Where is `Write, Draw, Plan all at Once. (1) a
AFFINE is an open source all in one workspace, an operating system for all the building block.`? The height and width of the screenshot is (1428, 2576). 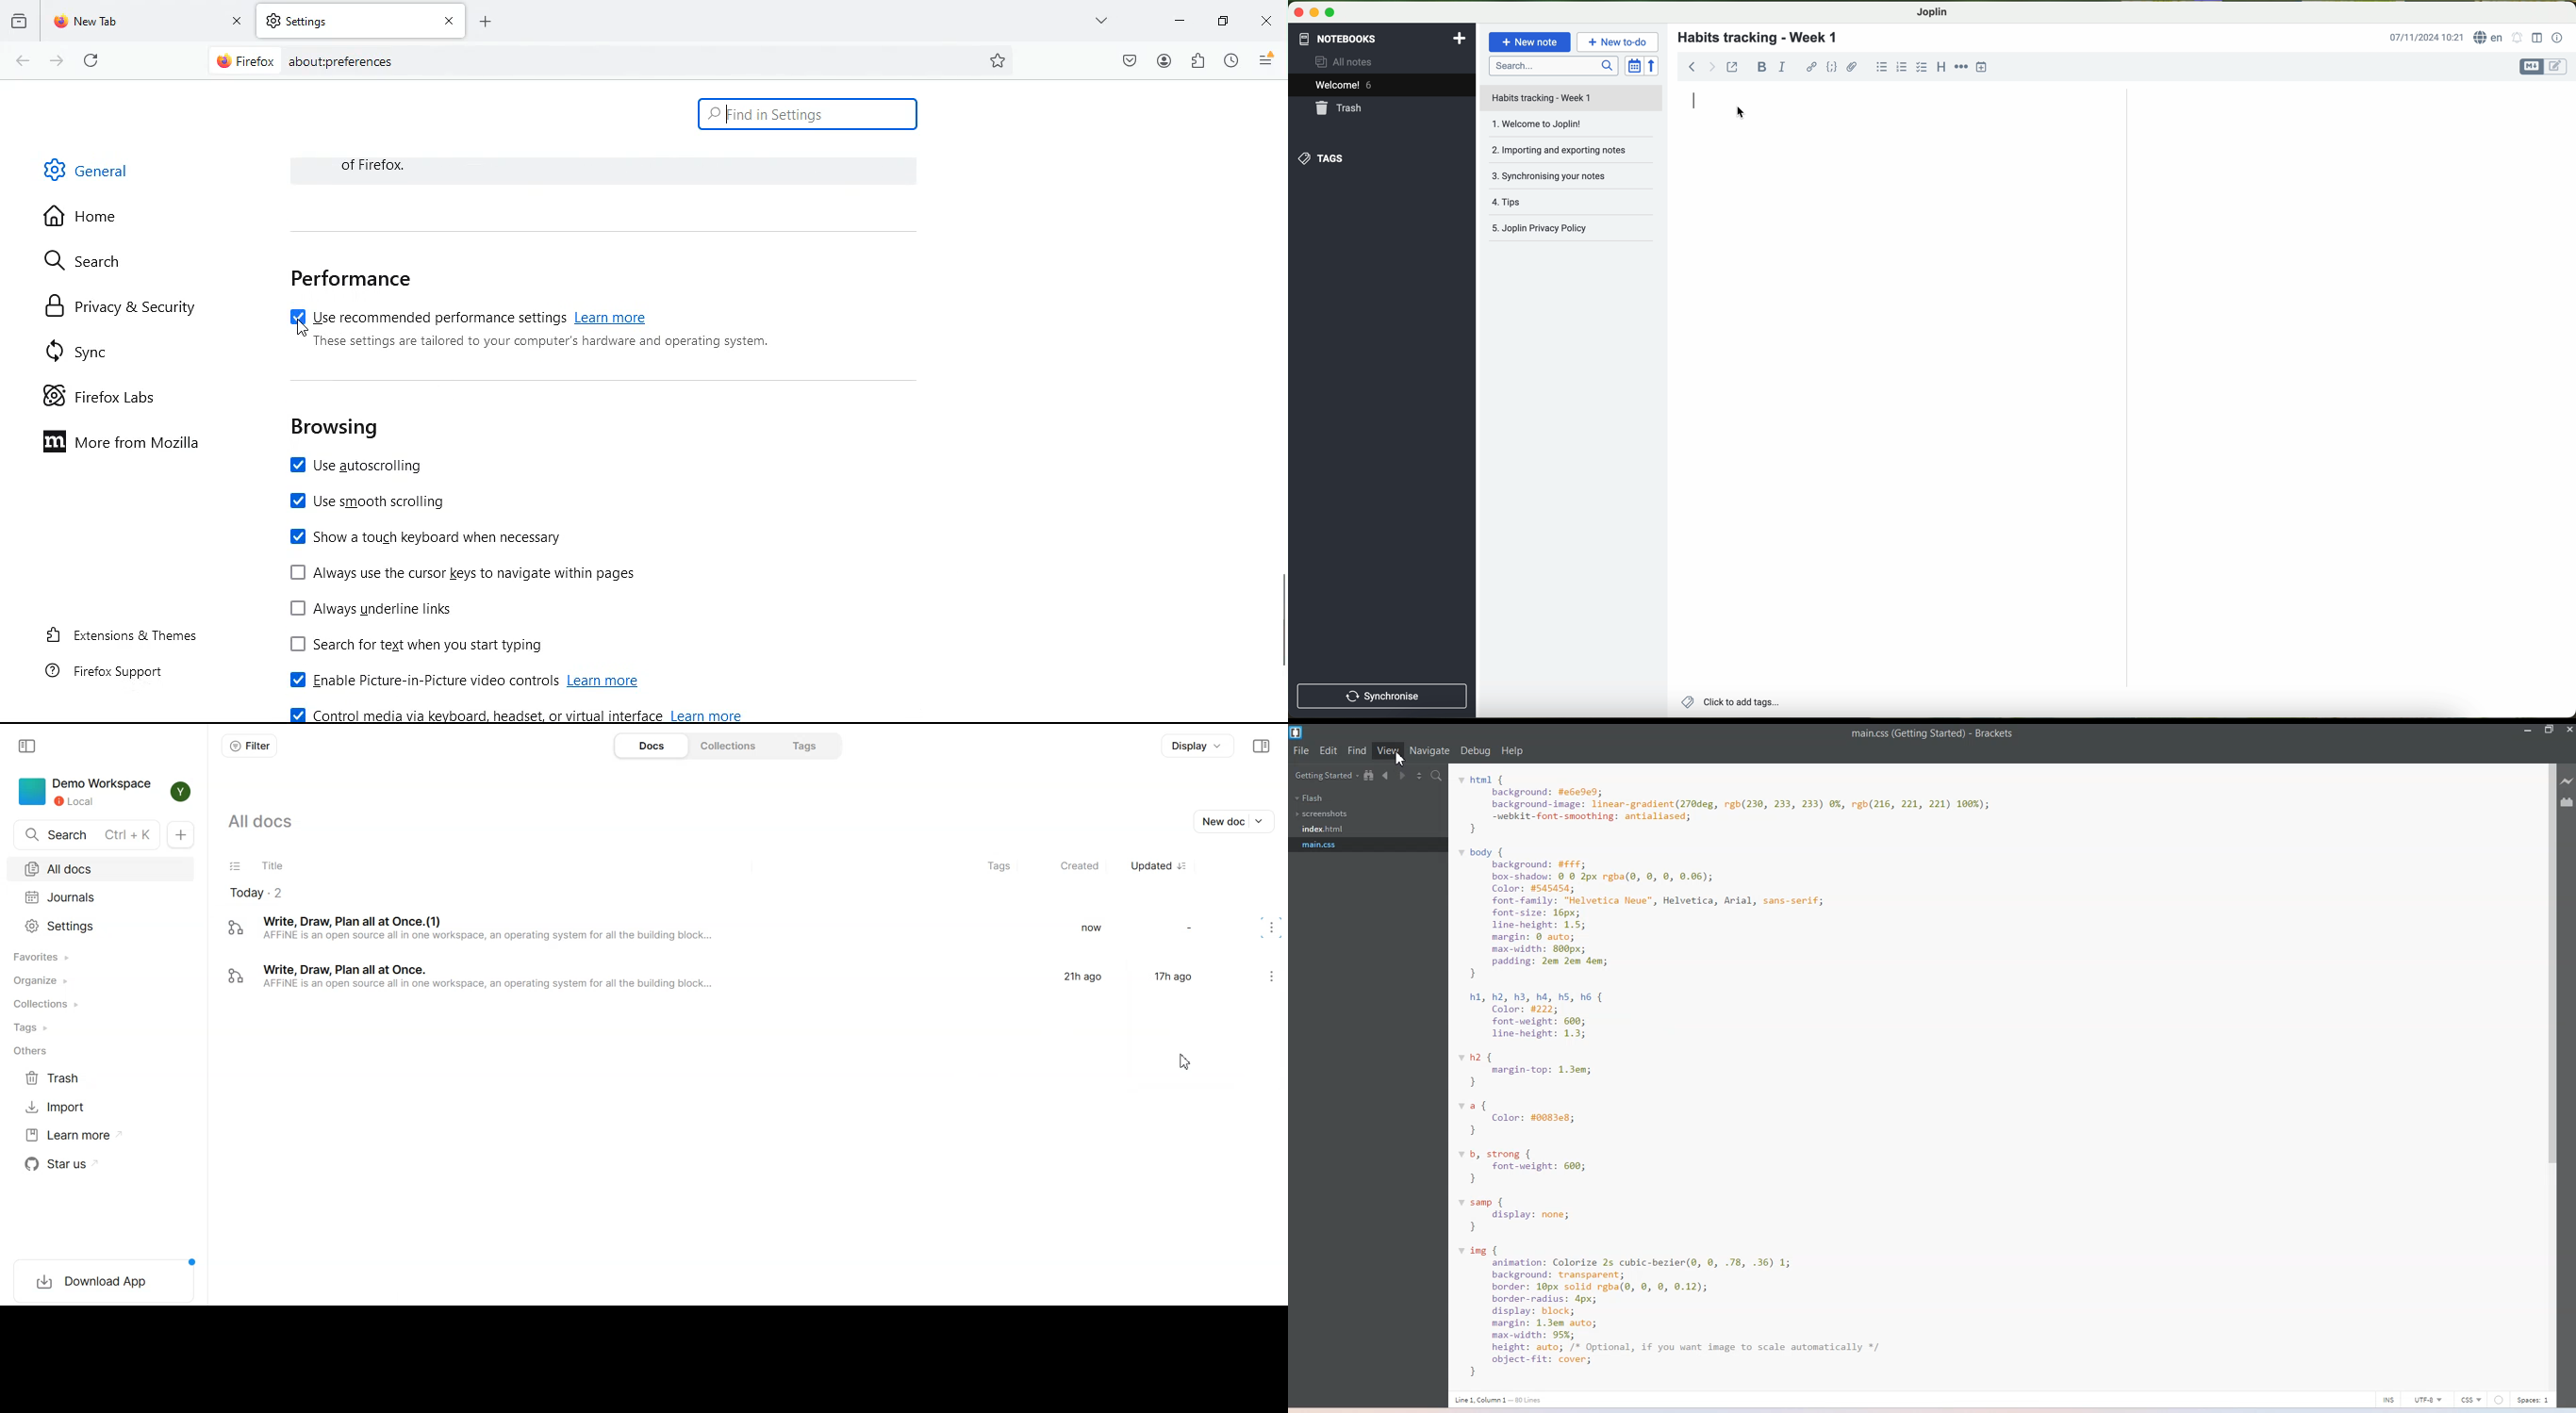 Write, Draw, Plan all at Once. (1) a
AFFINE is an open source all in one workspace, an operating system for all the building block. is located at coordinates (711, 933).